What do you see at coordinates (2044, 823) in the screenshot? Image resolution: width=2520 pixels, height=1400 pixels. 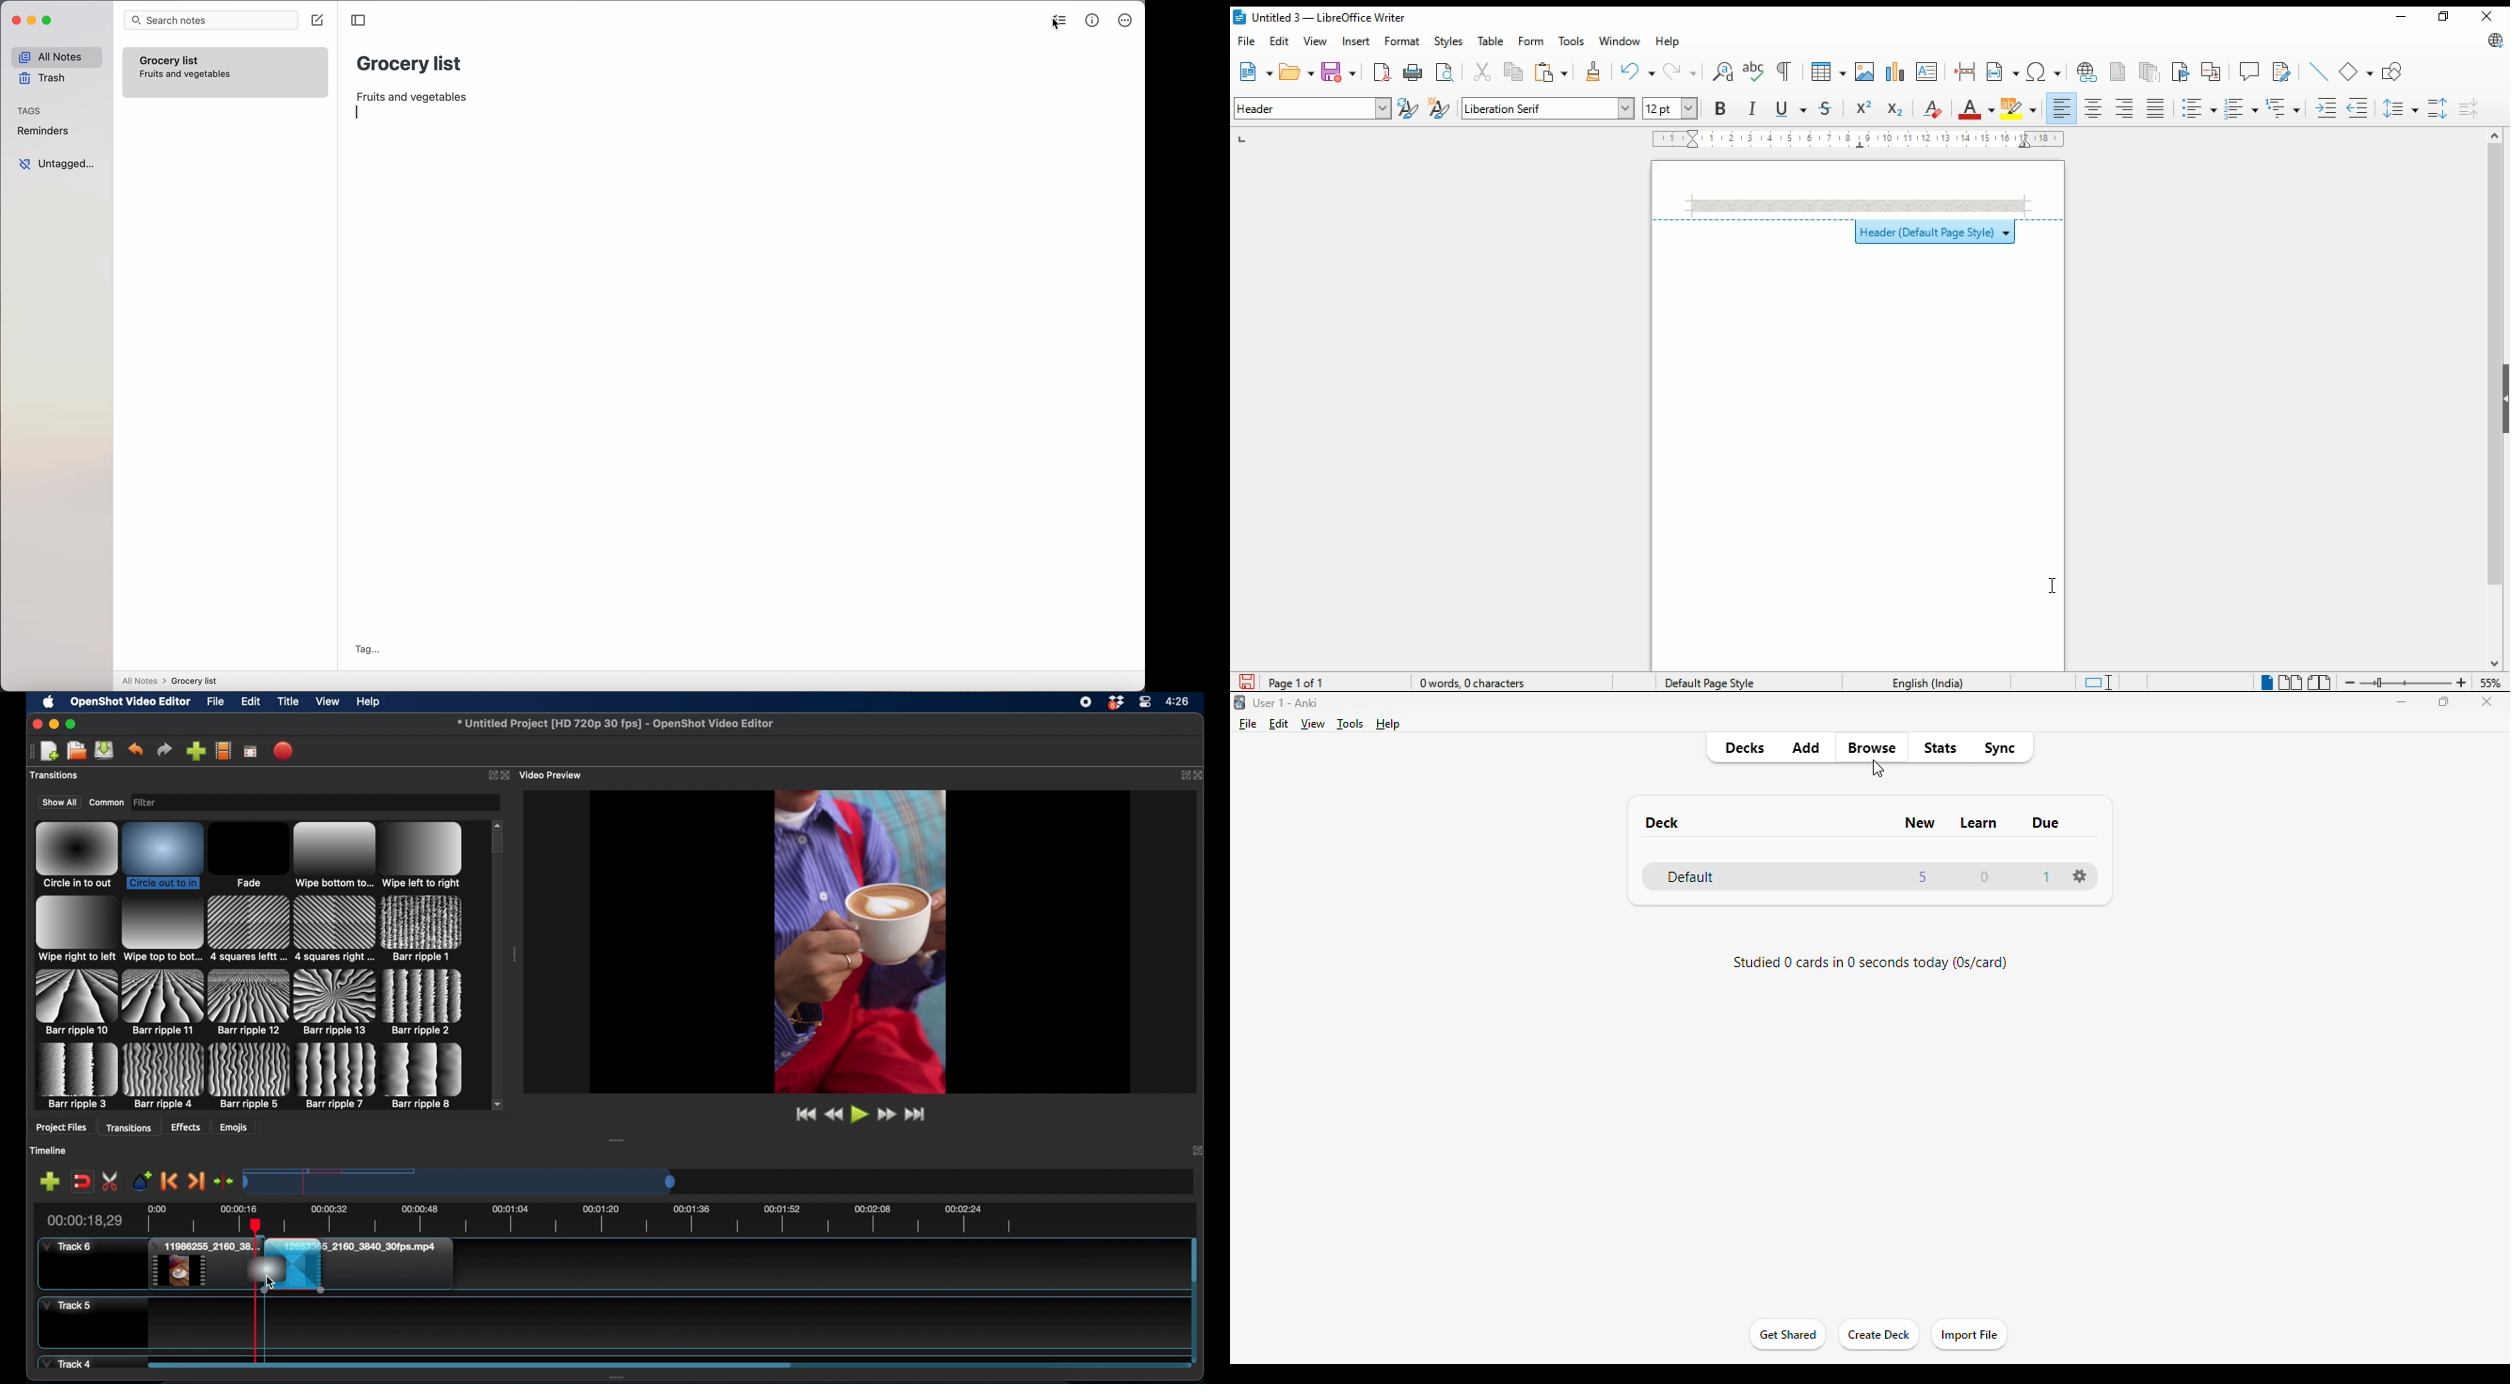 I see `due` at bounding box center [2044, 823].